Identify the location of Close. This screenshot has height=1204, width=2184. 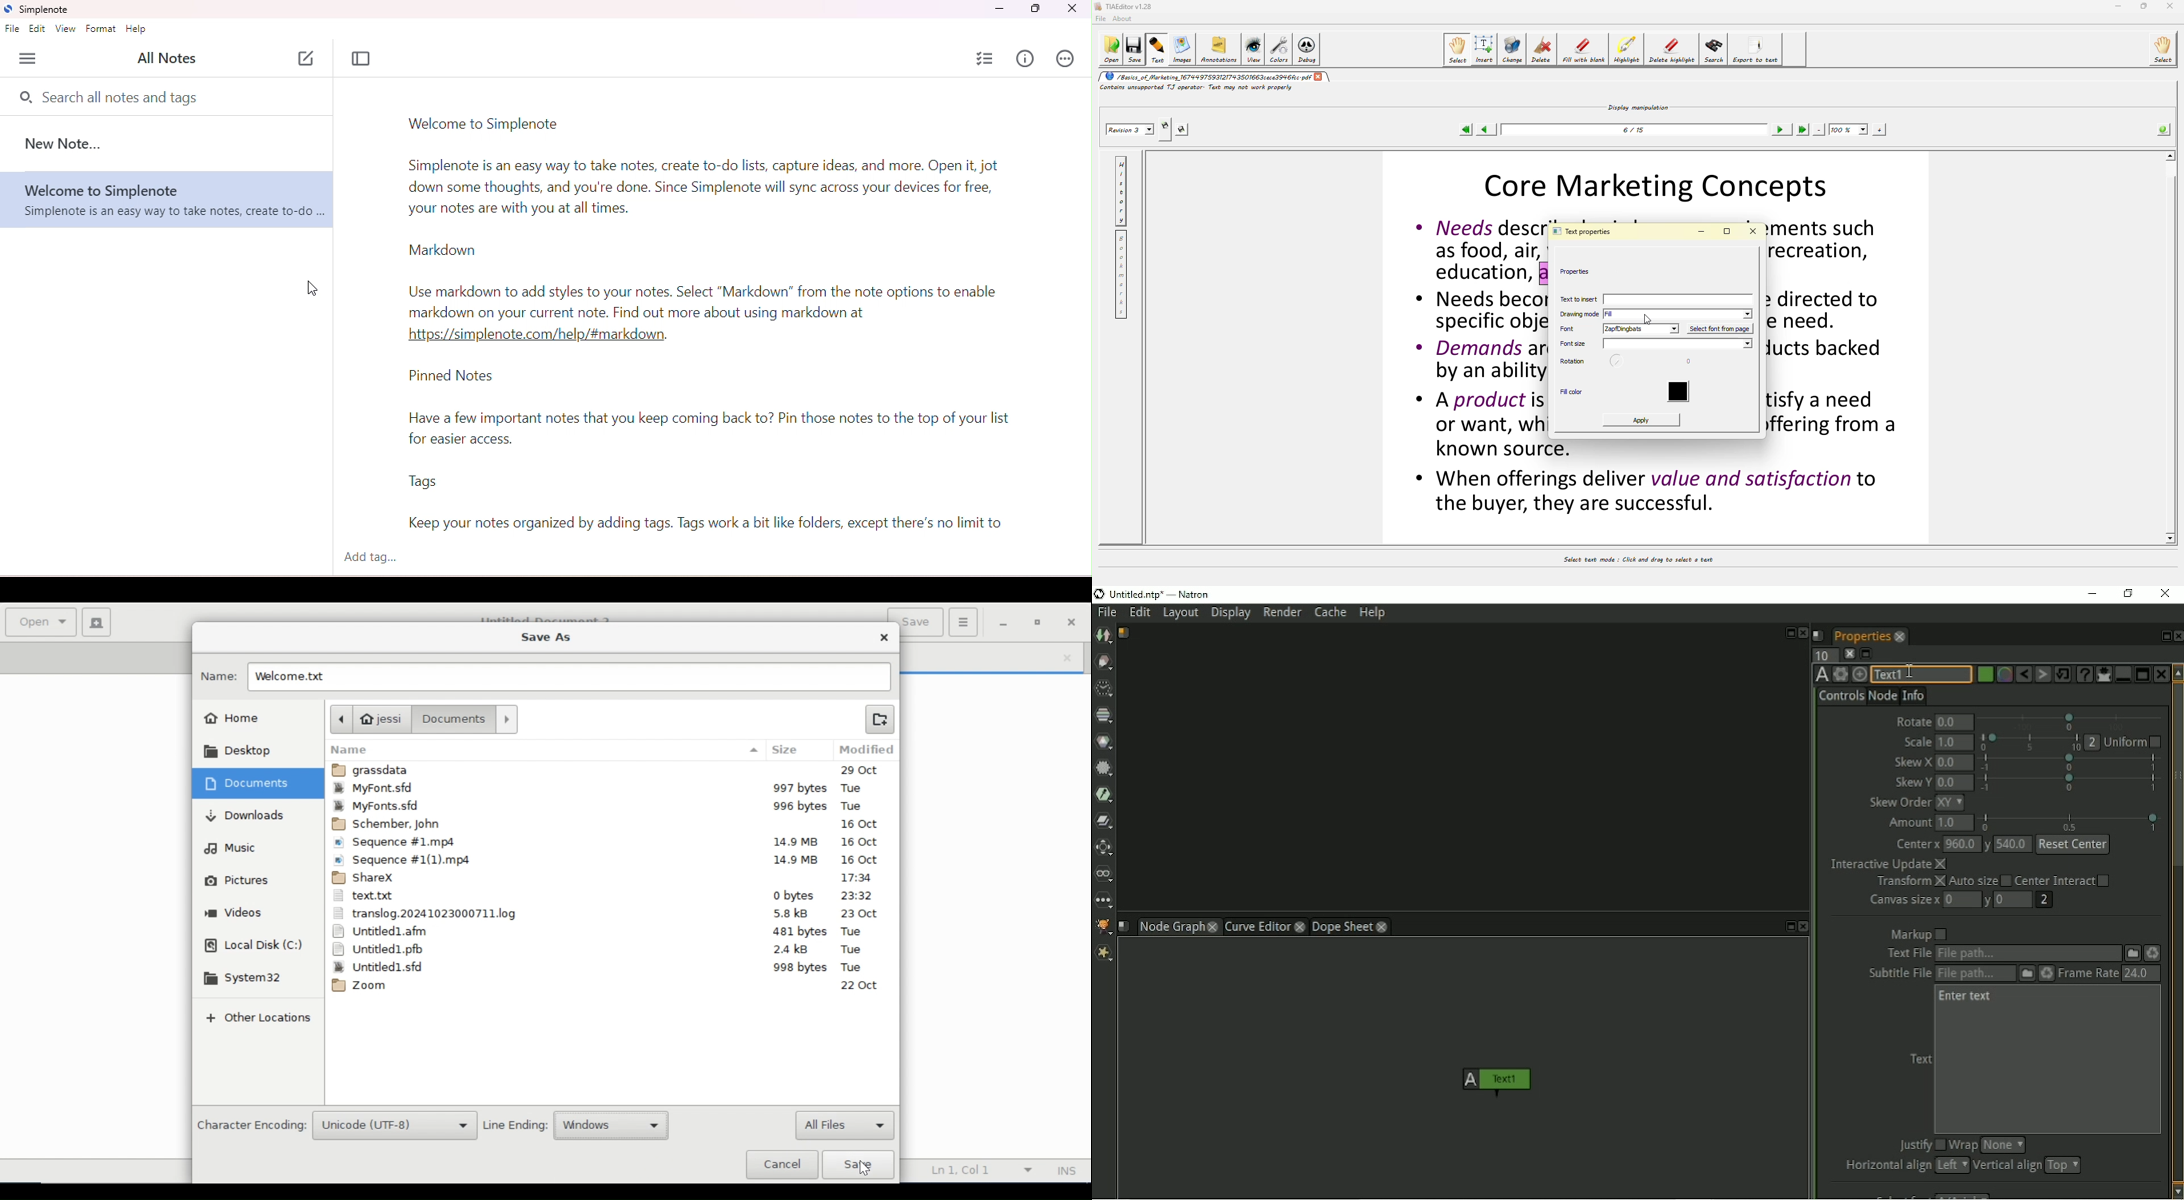
(886, 638).